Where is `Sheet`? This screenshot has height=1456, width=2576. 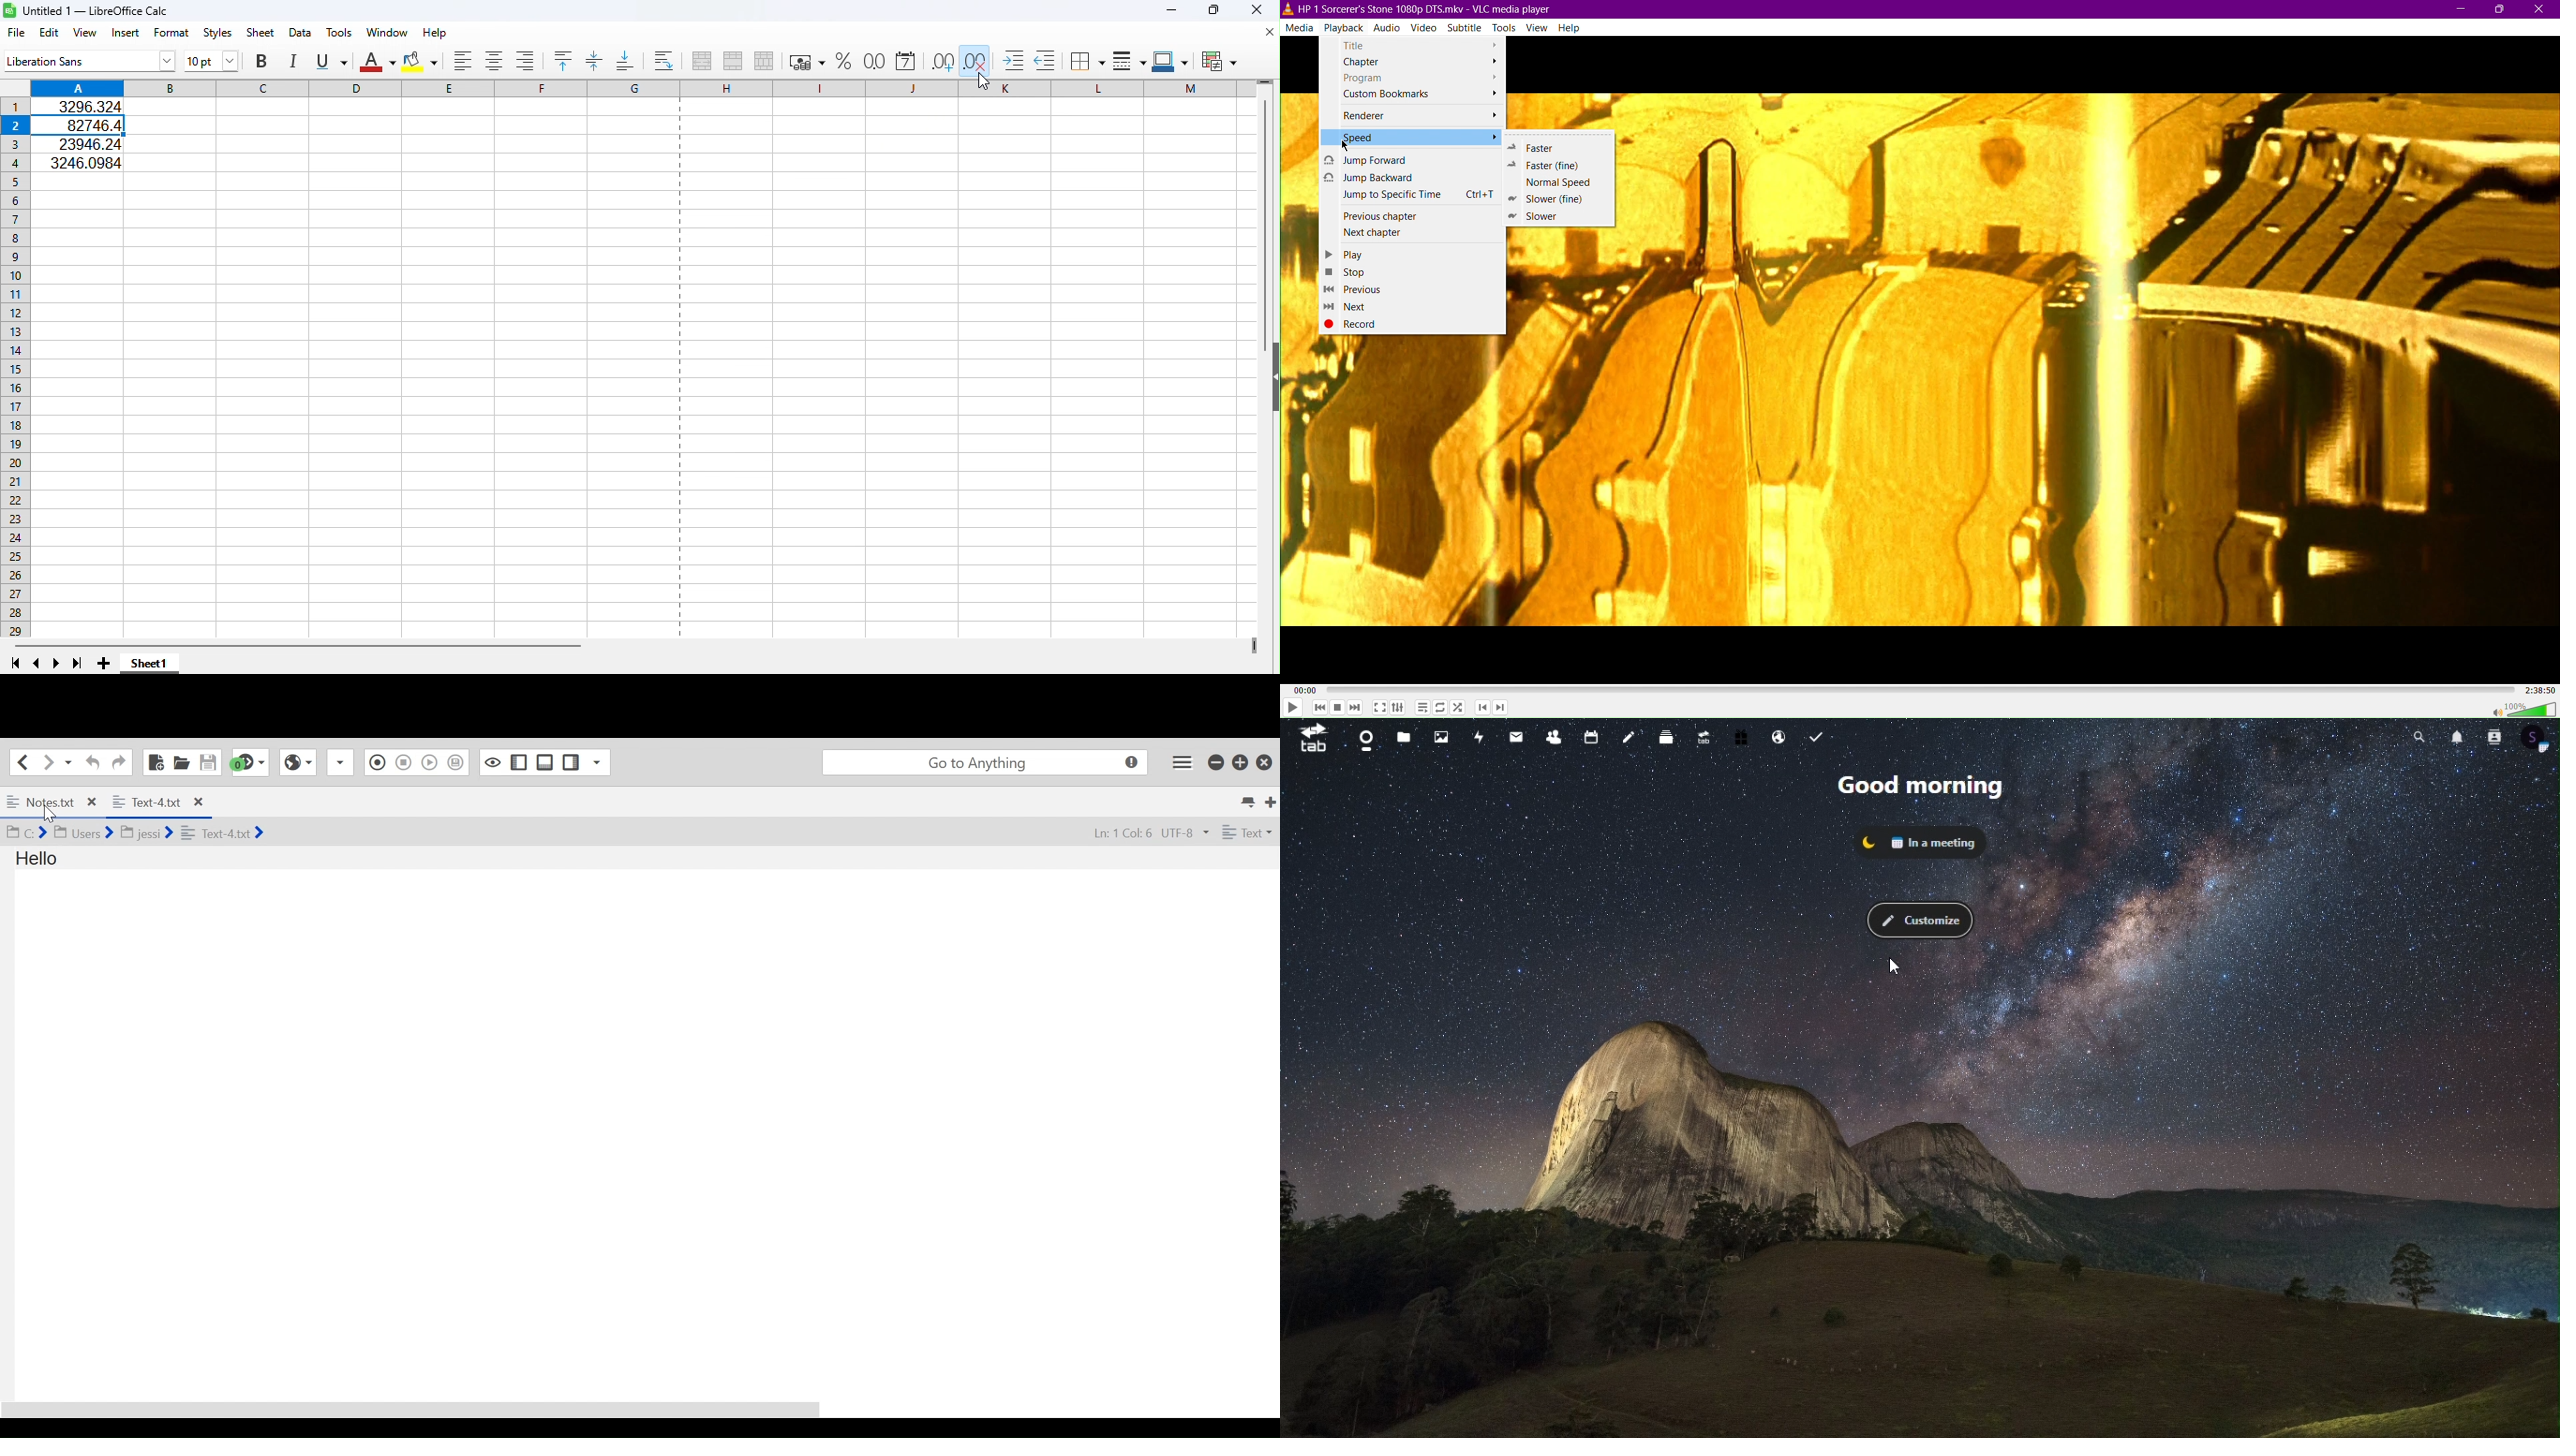 Sheet is located at coordinates (258, 32).